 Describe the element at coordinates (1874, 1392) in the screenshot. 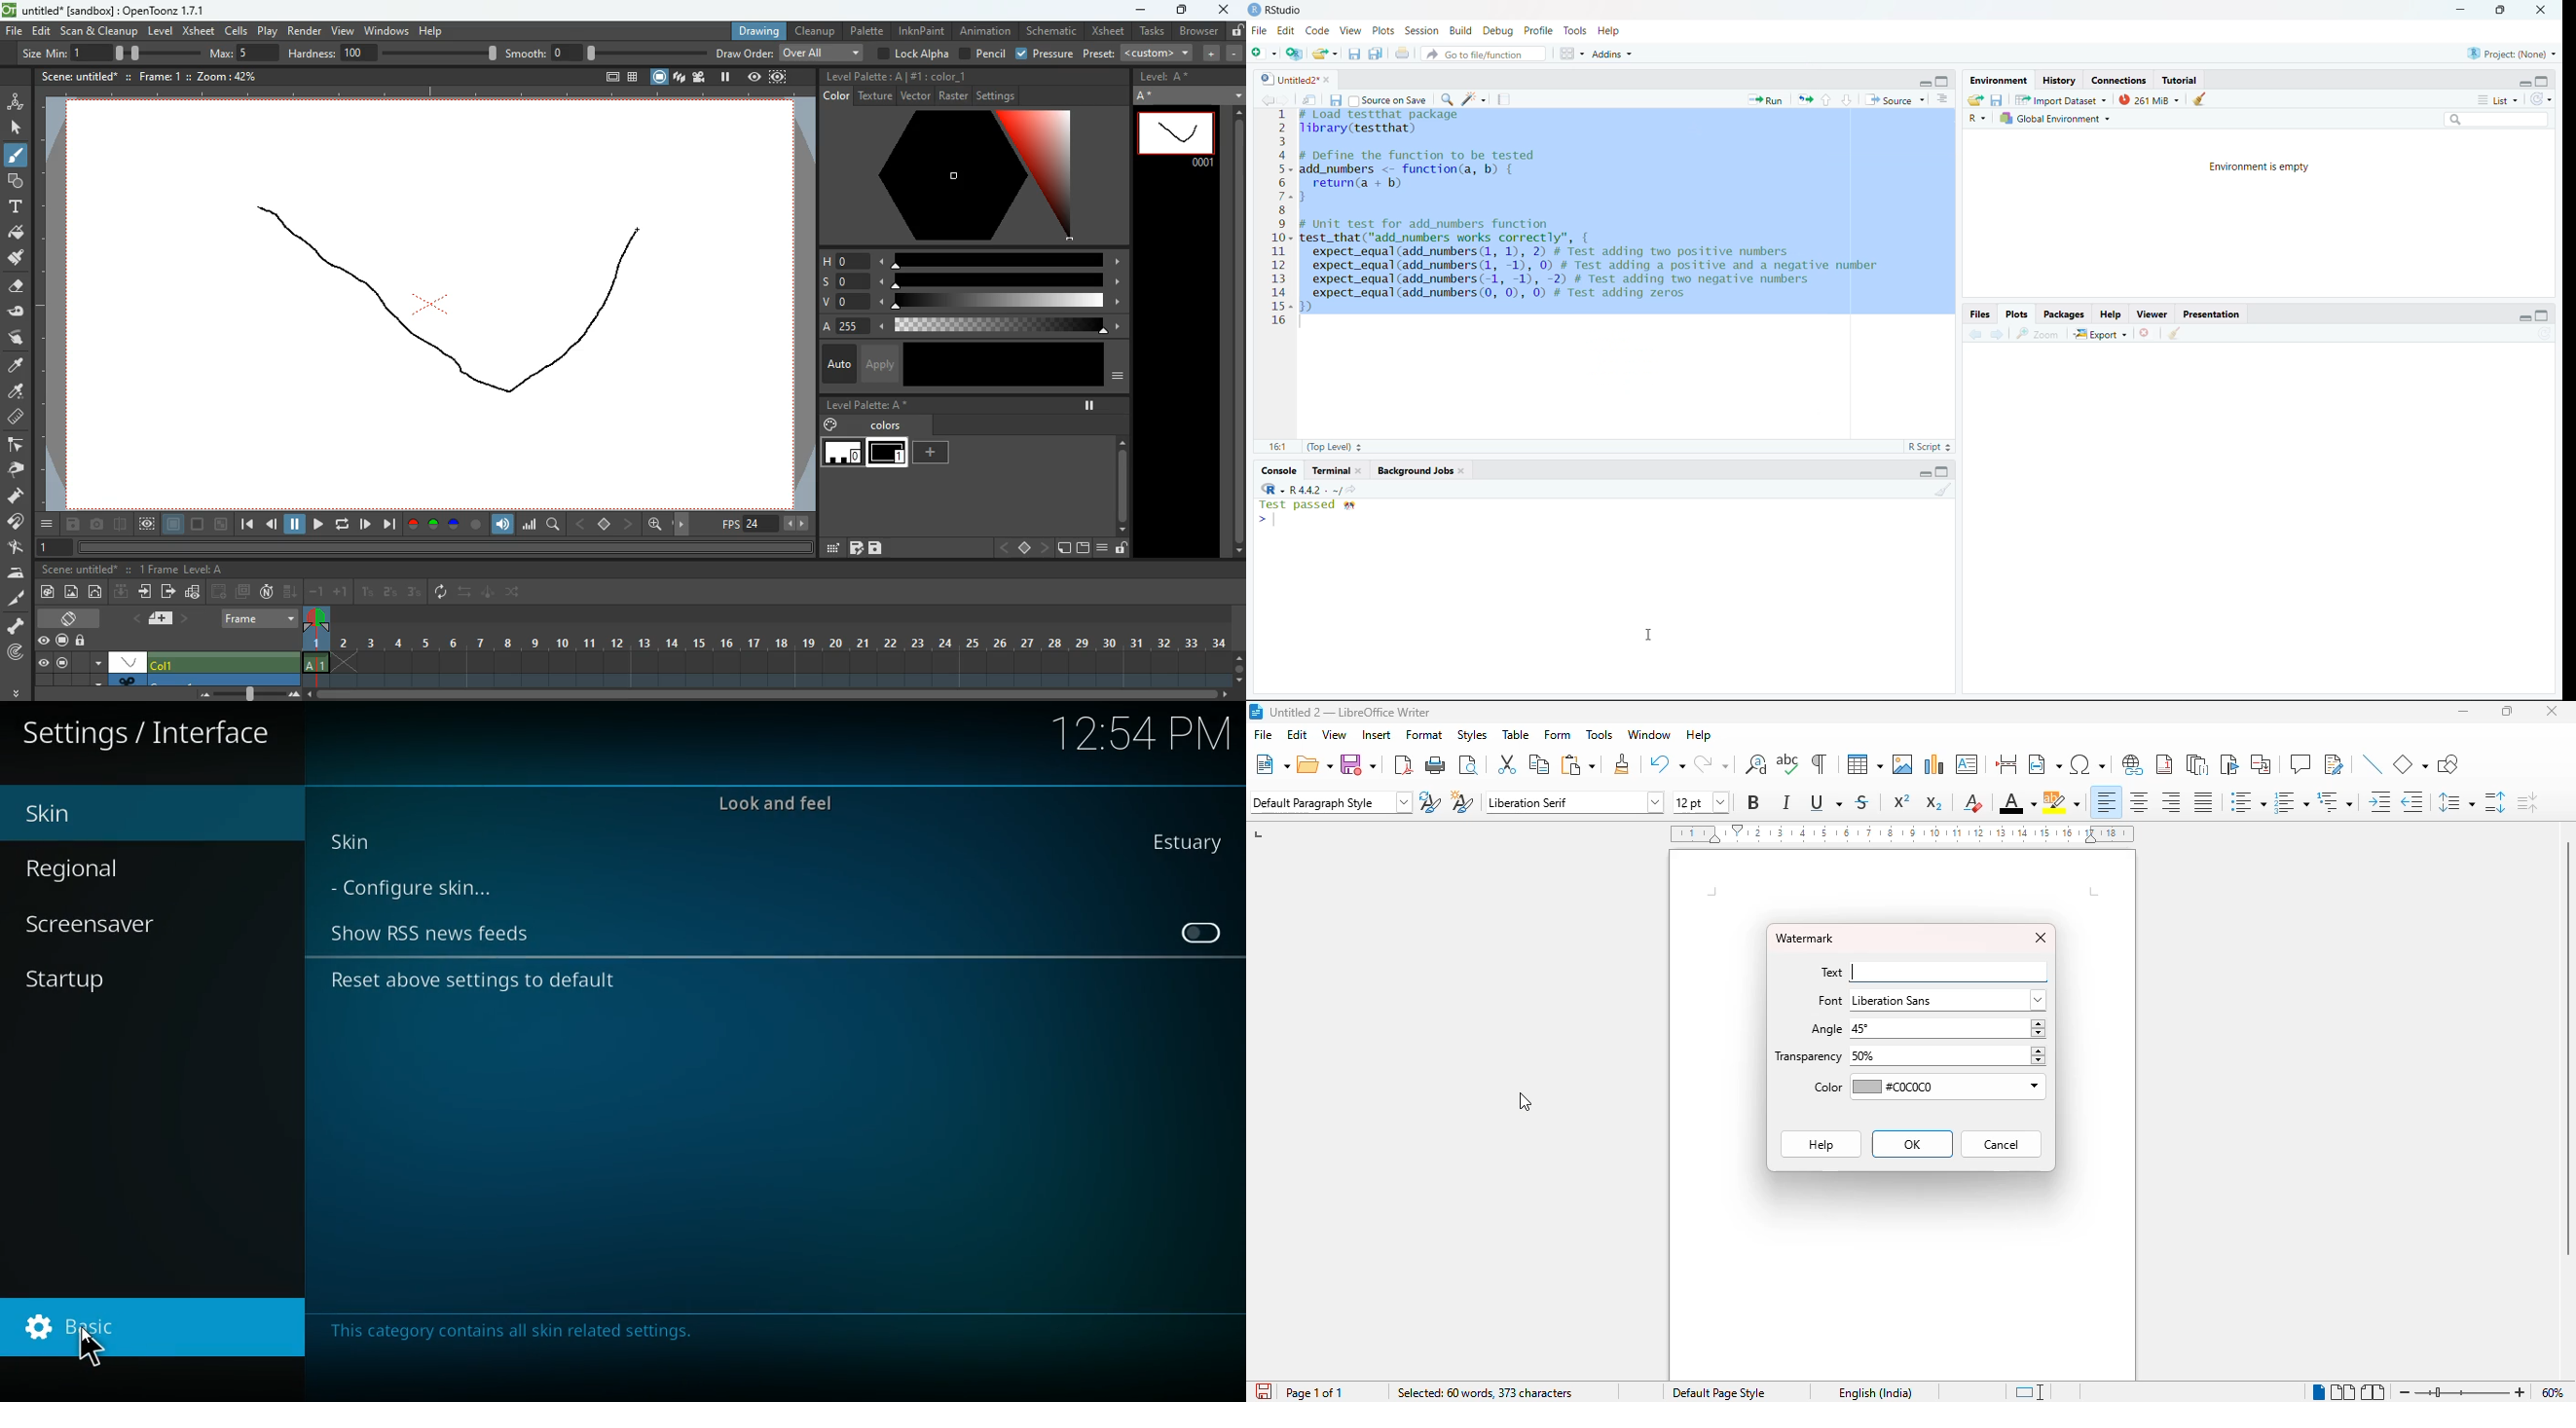

I see `English (India)` at that location.